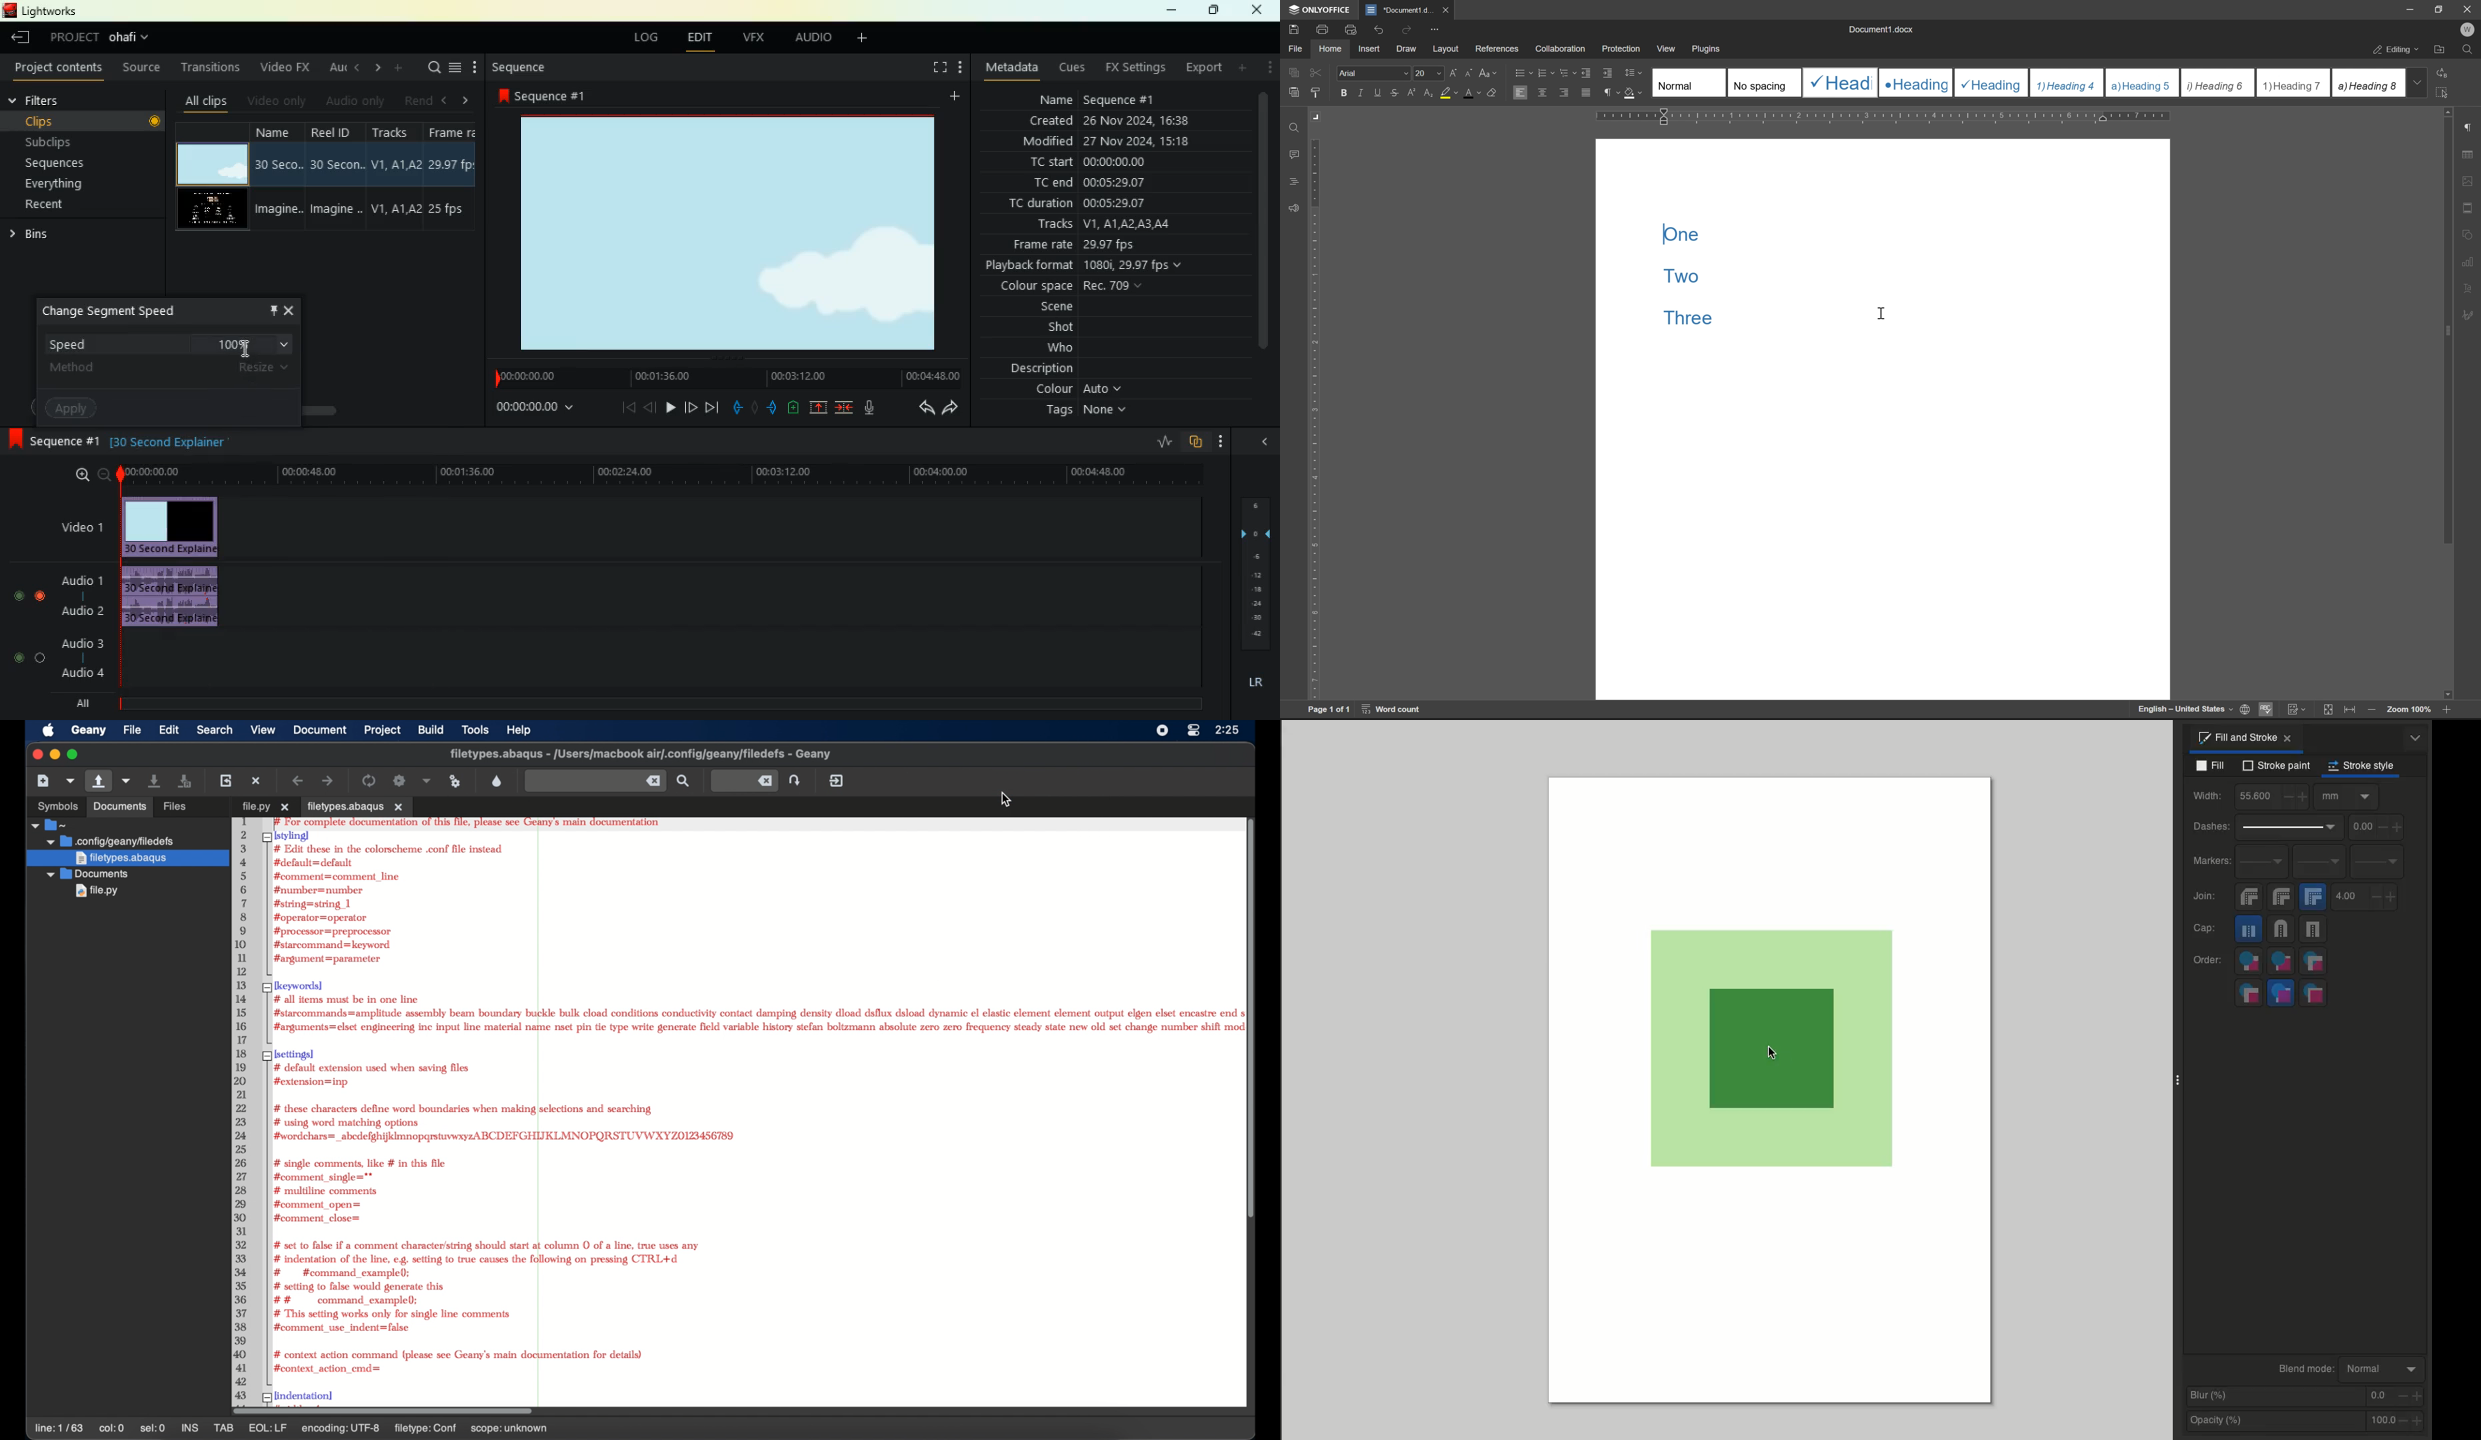 The width and height of the screenshot is (2492, 1456). What do you see at coordinates (1763, 82) in the screenshot?
I see `No spacing` at bounding box center [1763, 82].